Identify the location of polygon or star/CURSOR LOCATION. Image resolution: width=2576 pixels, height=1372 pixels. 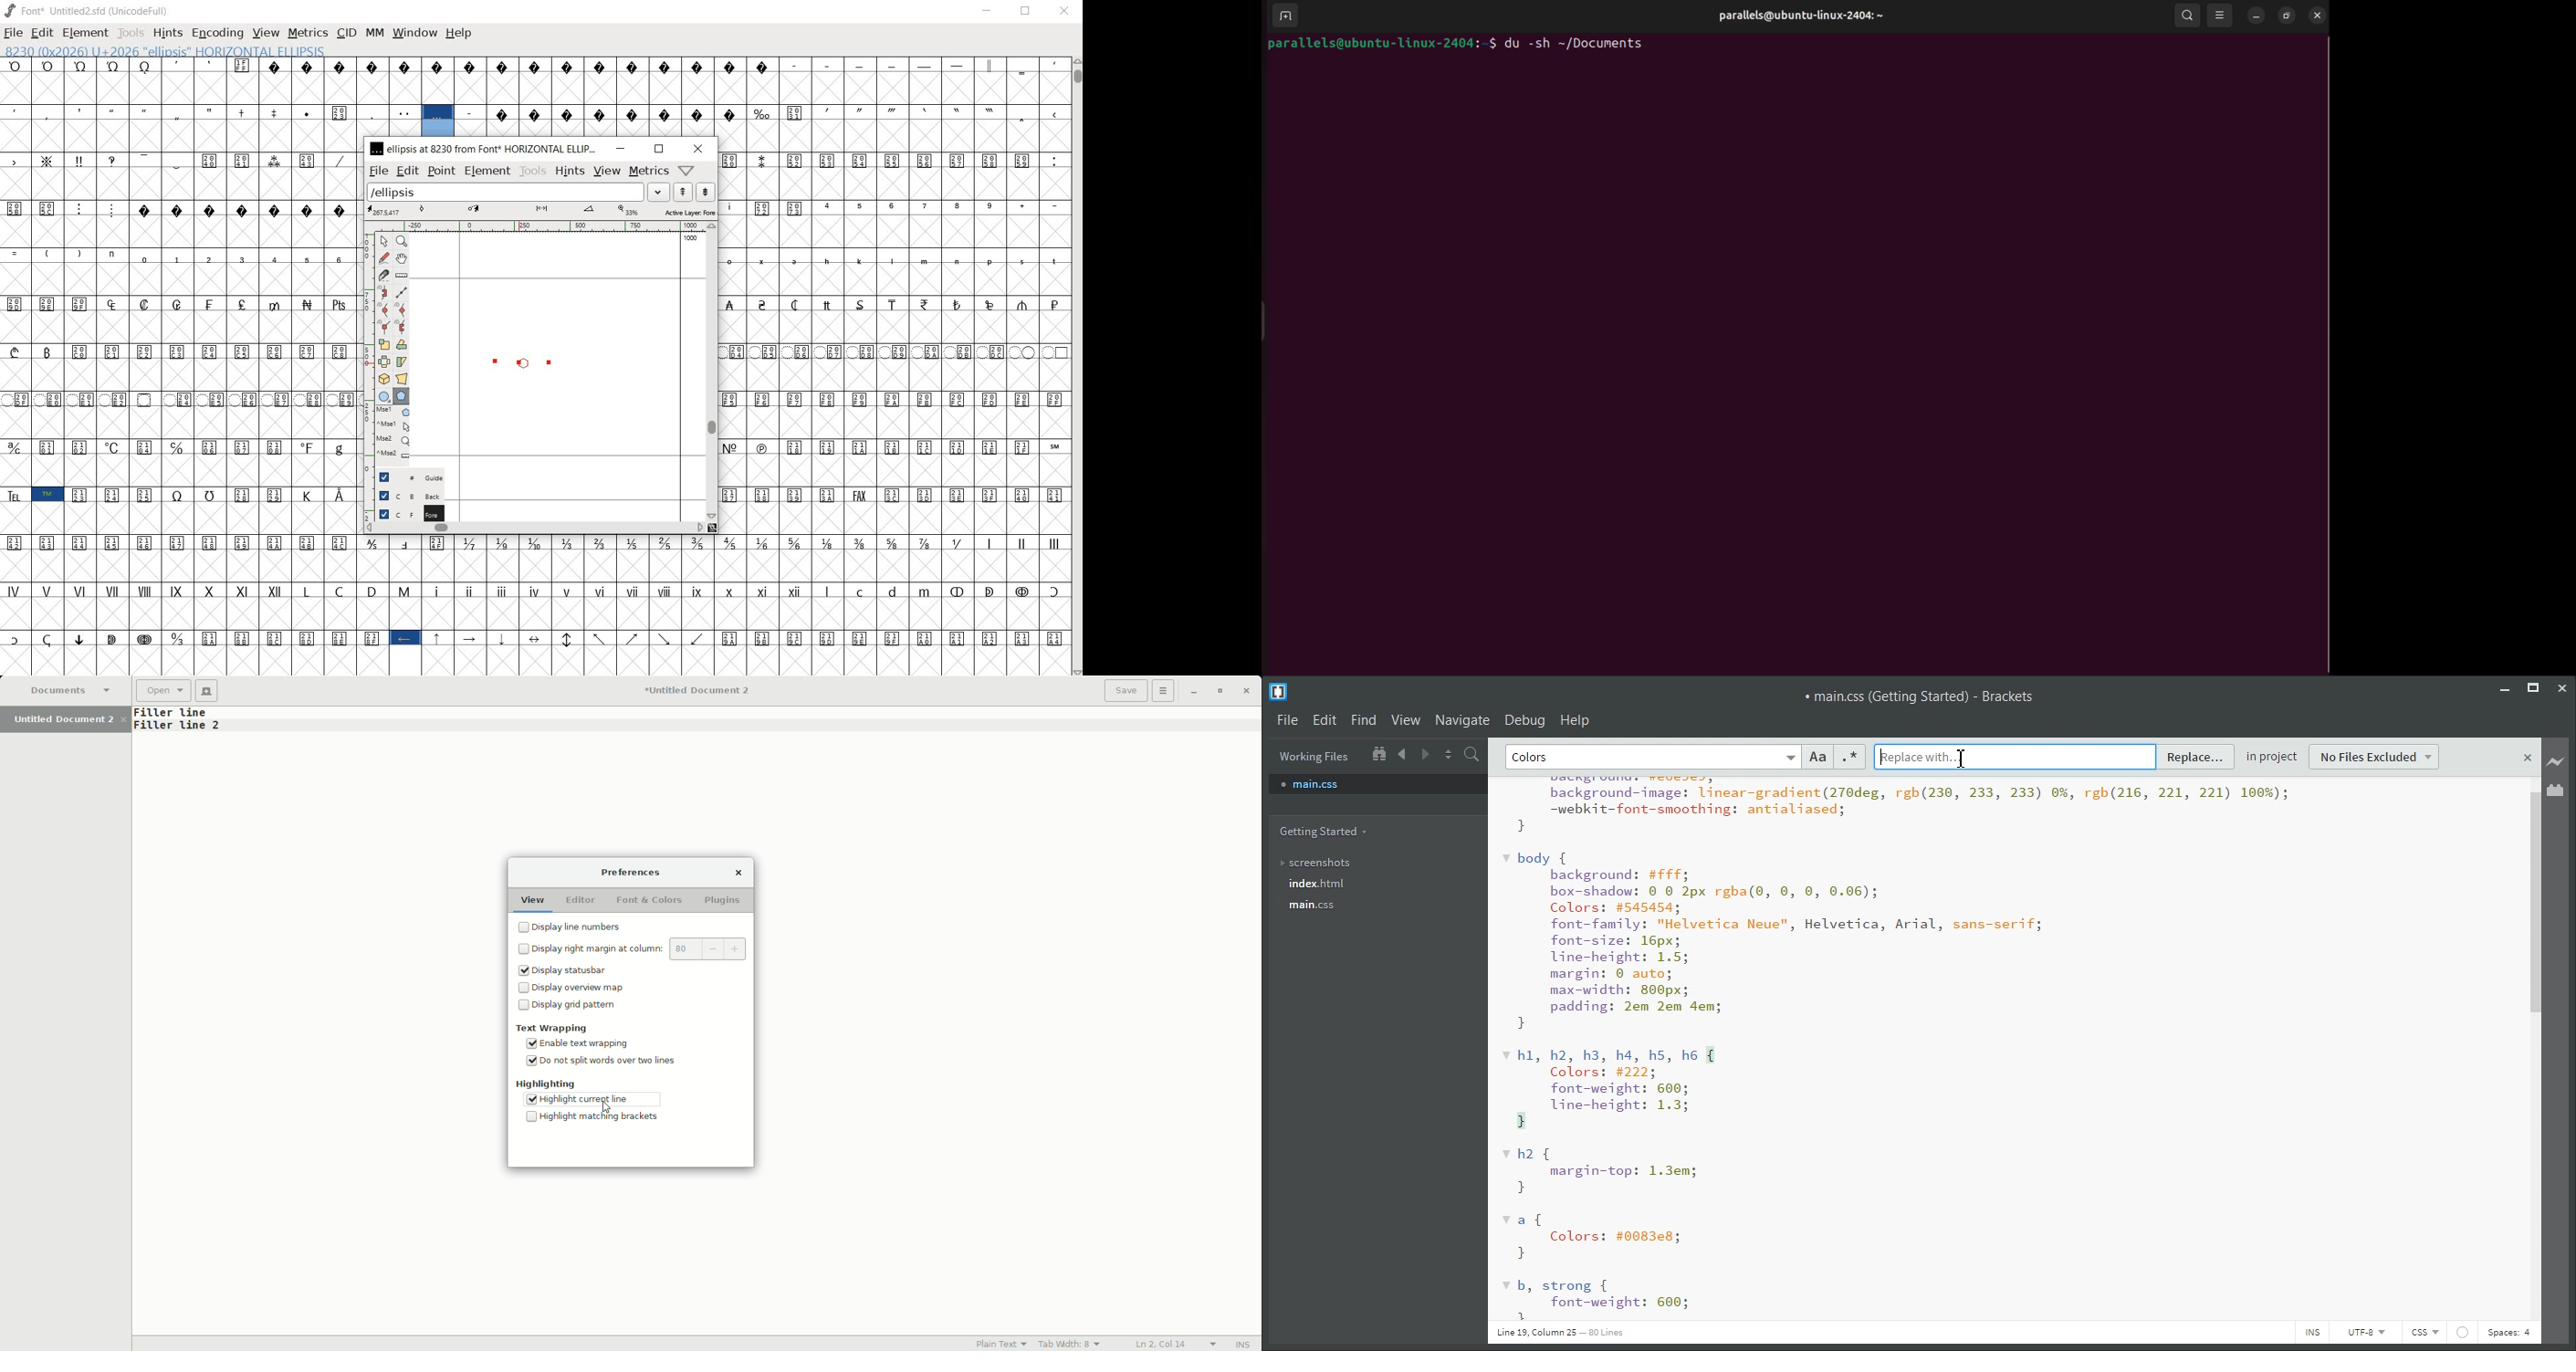
(527, 362).